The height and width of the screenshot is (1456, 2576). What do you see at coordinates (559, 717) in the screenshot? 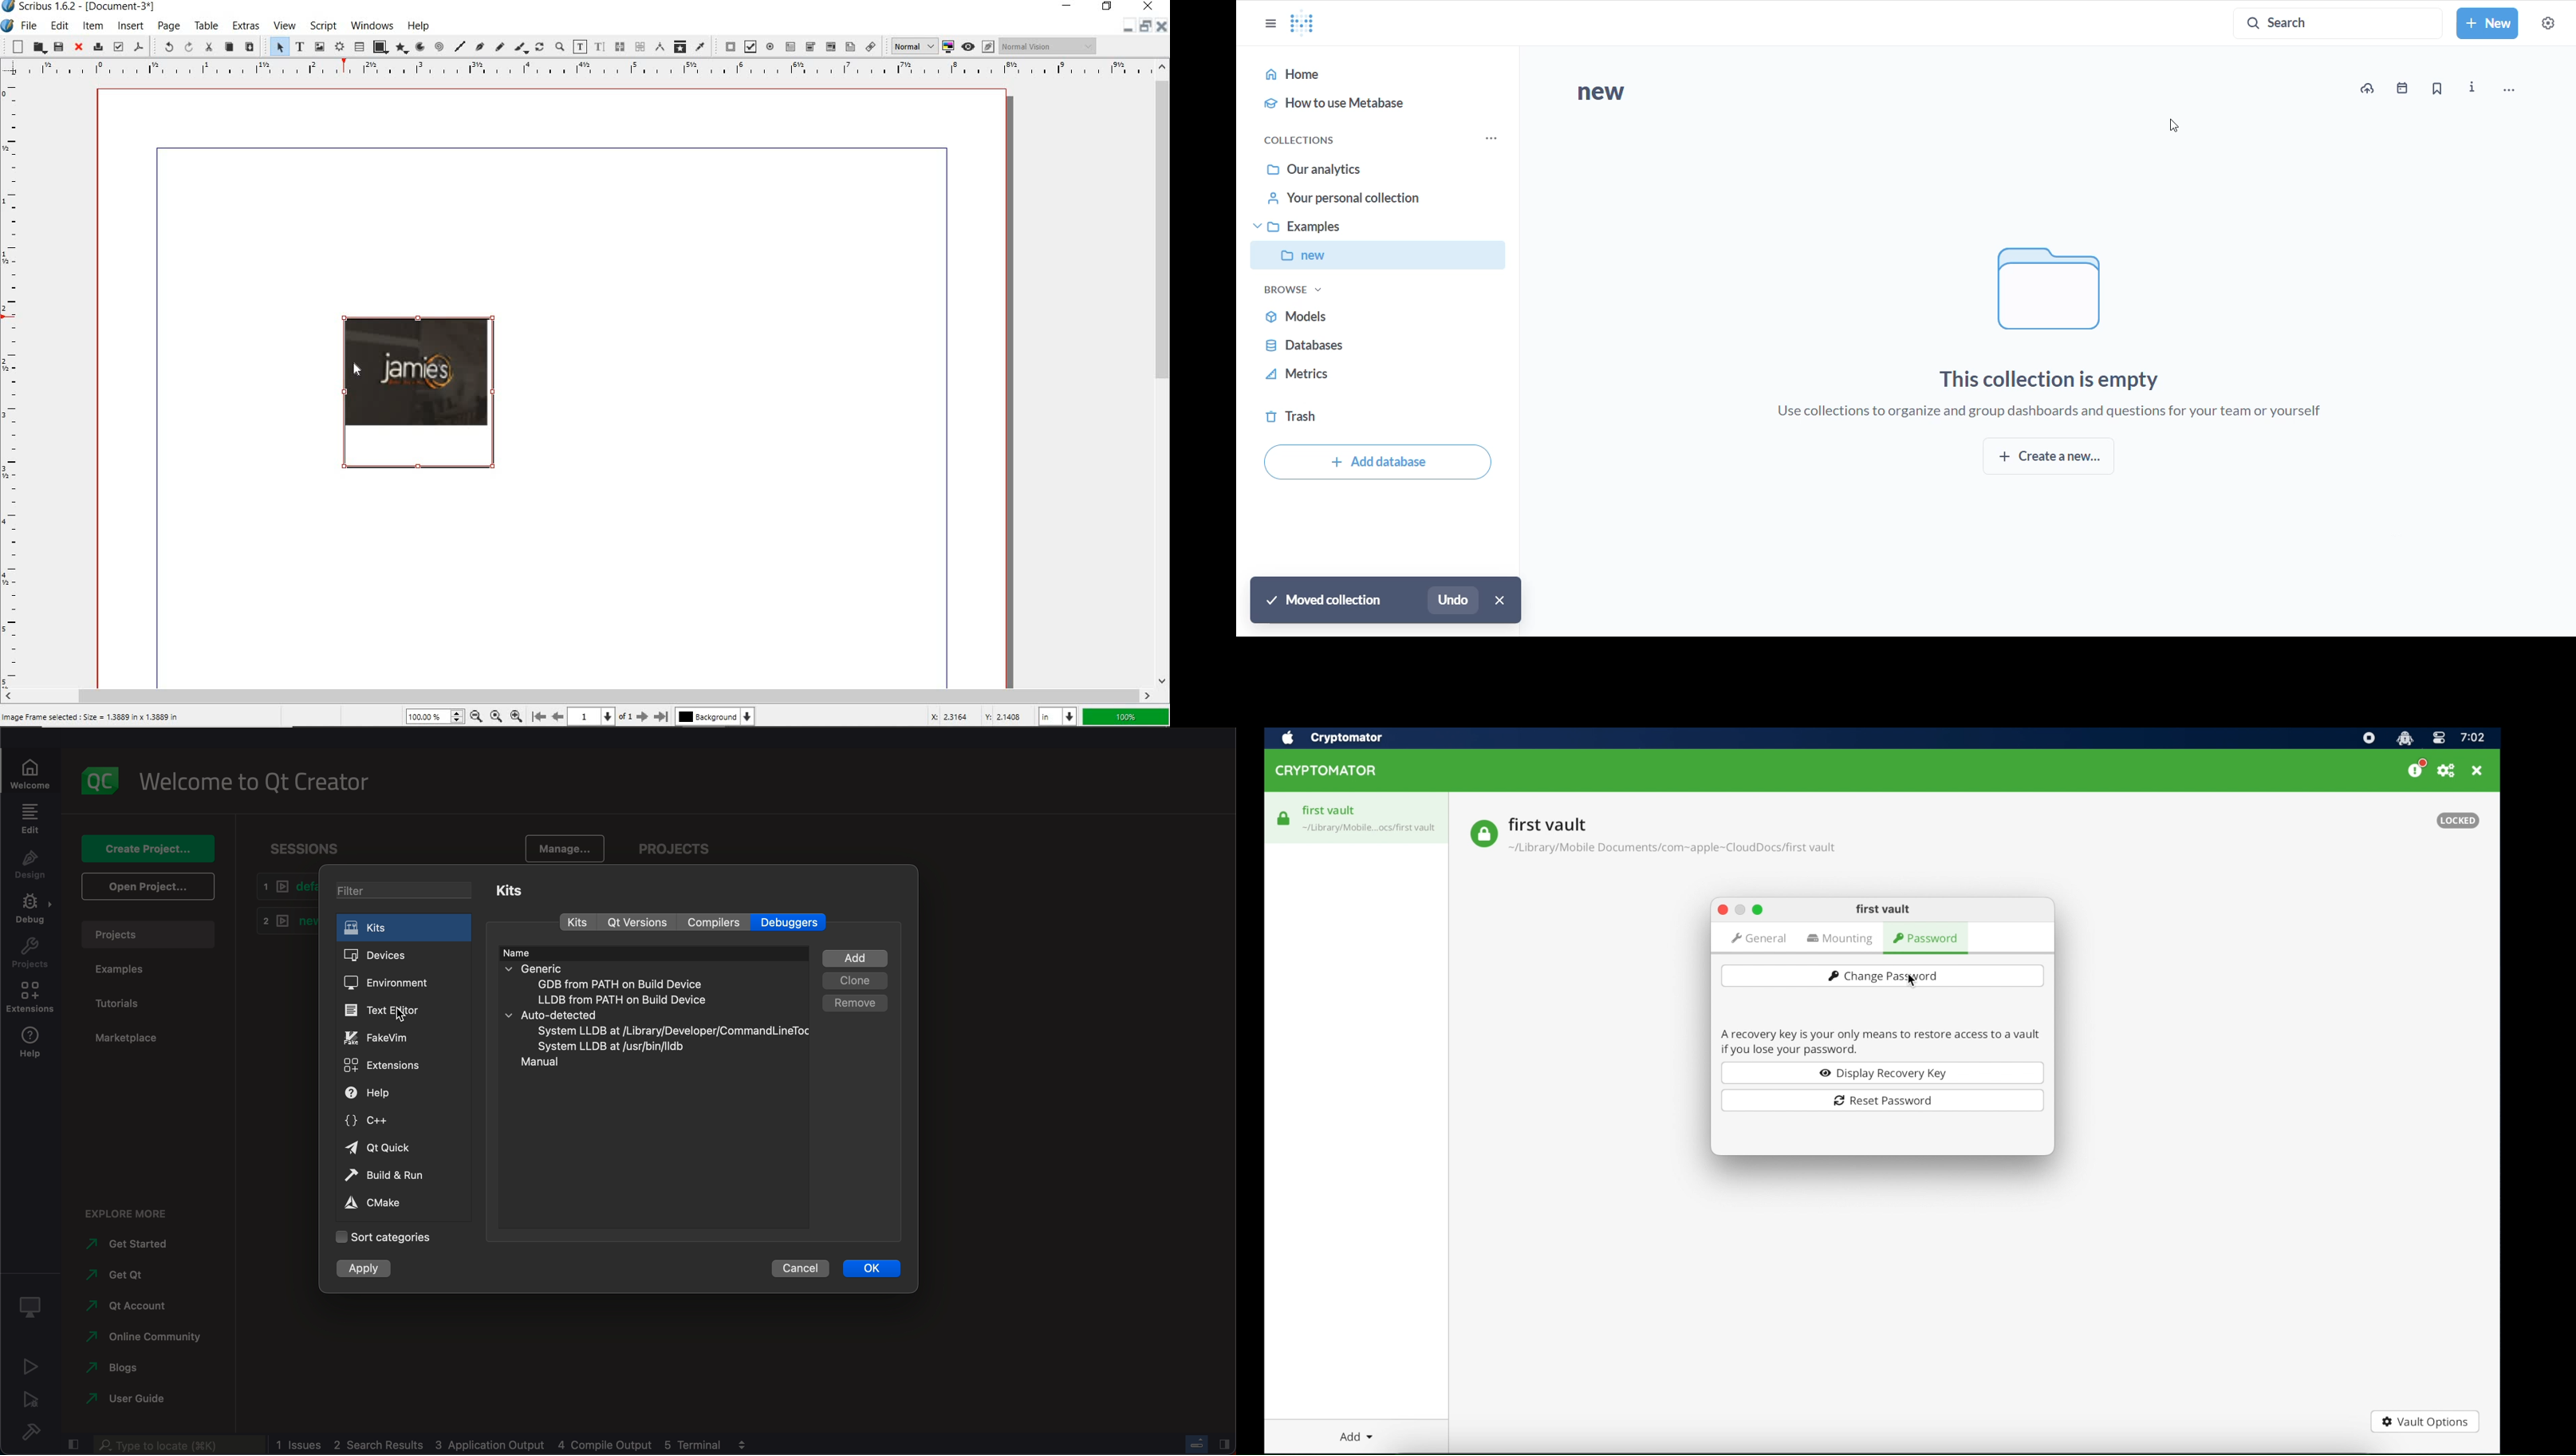
I see `previous` at bounding box center [559, 717].